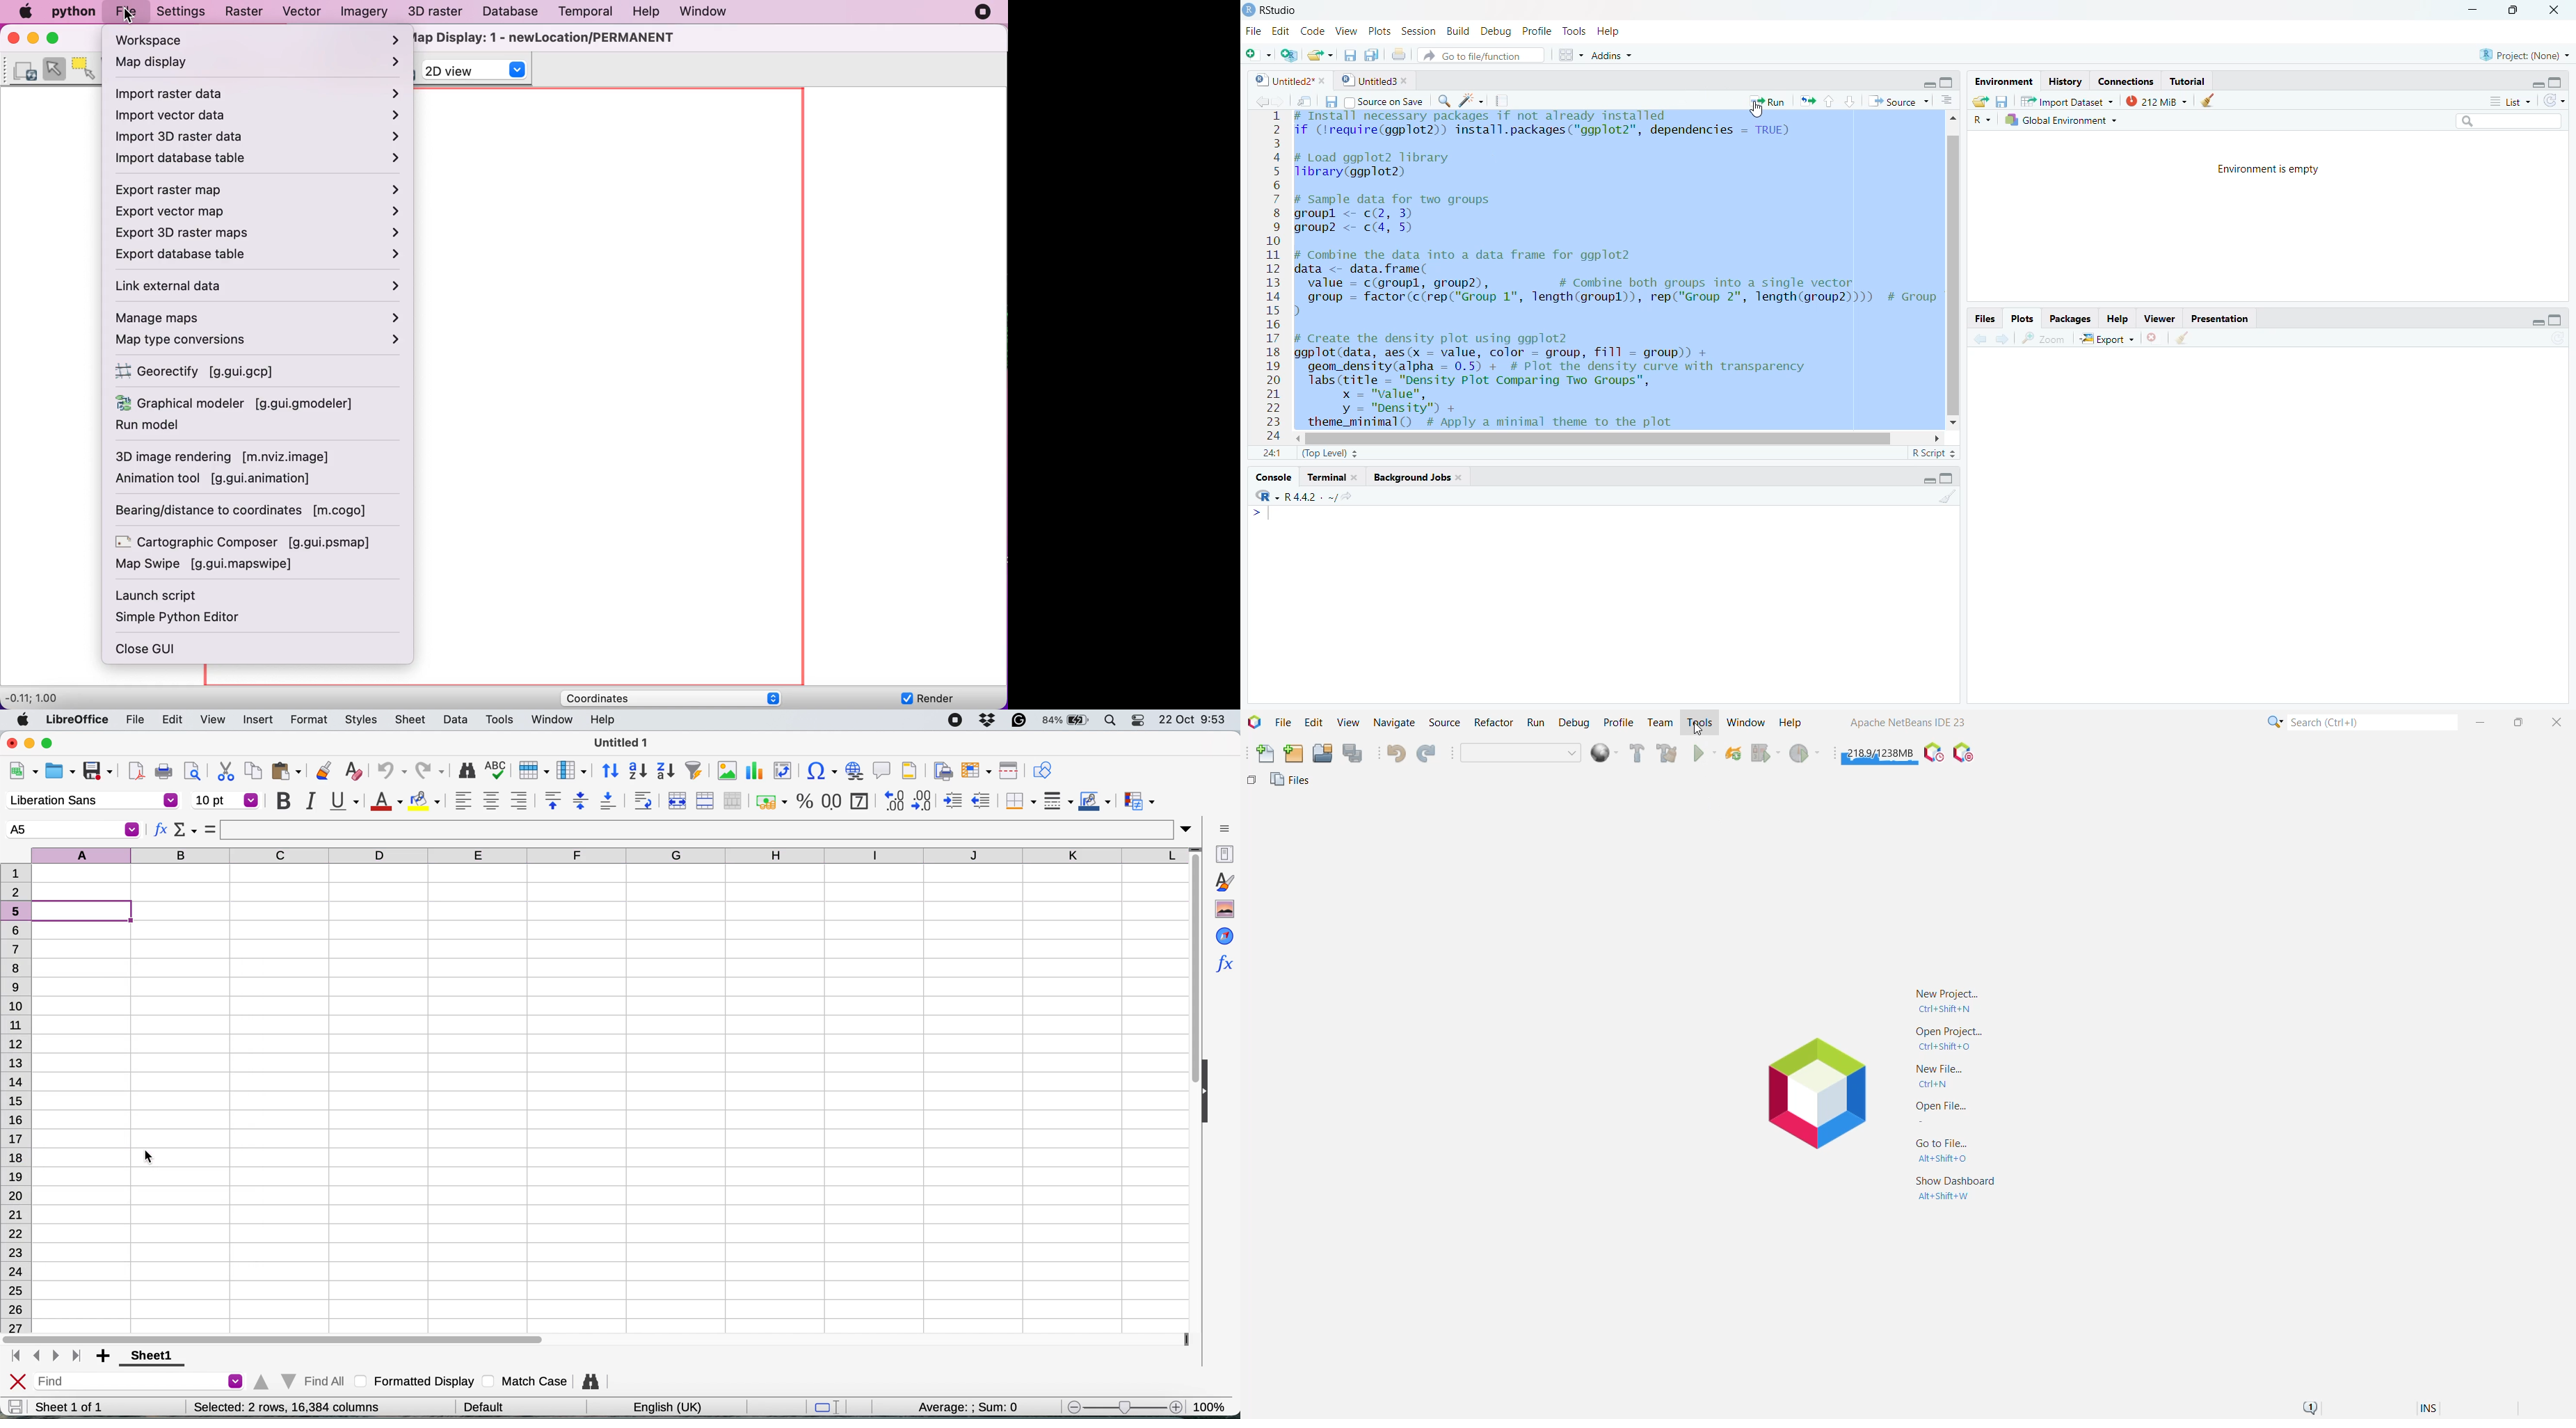  Describe the element at coordinates (1495, 31) in the screenshot. I see `debug` at that location.